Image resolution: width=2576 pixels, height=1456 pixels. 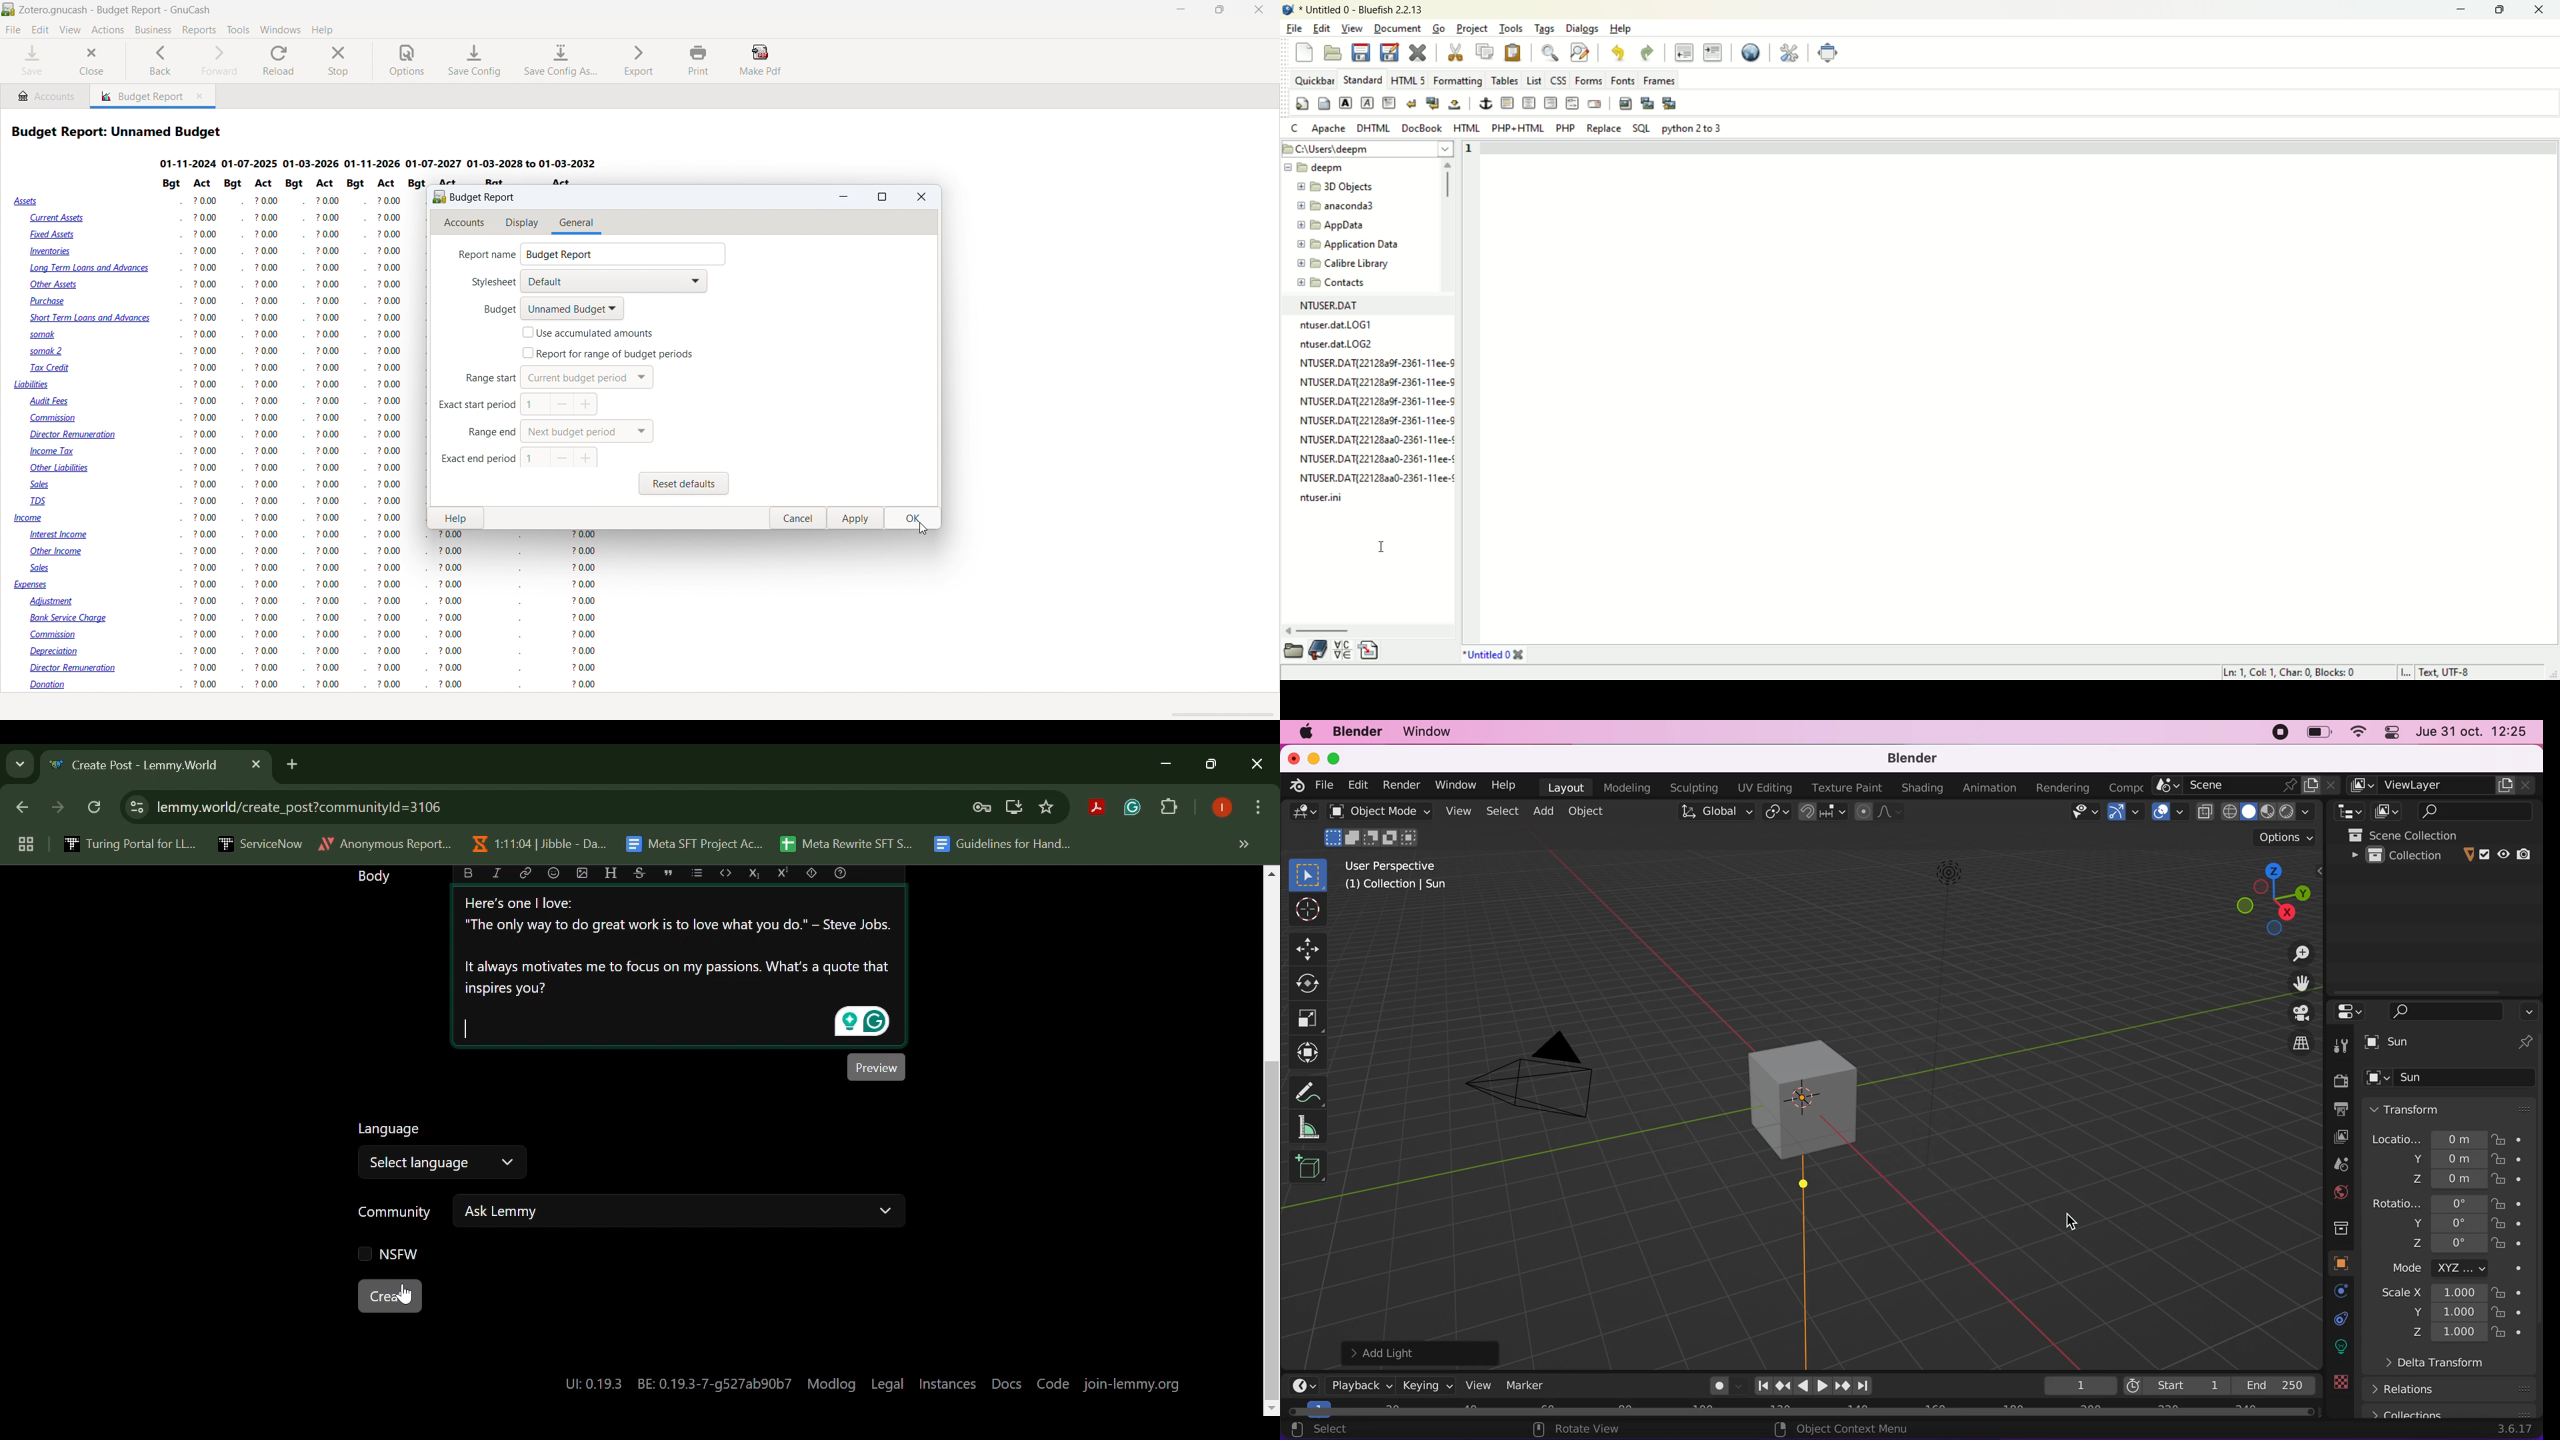 What do you see at coordinates (786, 873) in the screenshot?
I see `Superscript` at bounding box center [786, 873].